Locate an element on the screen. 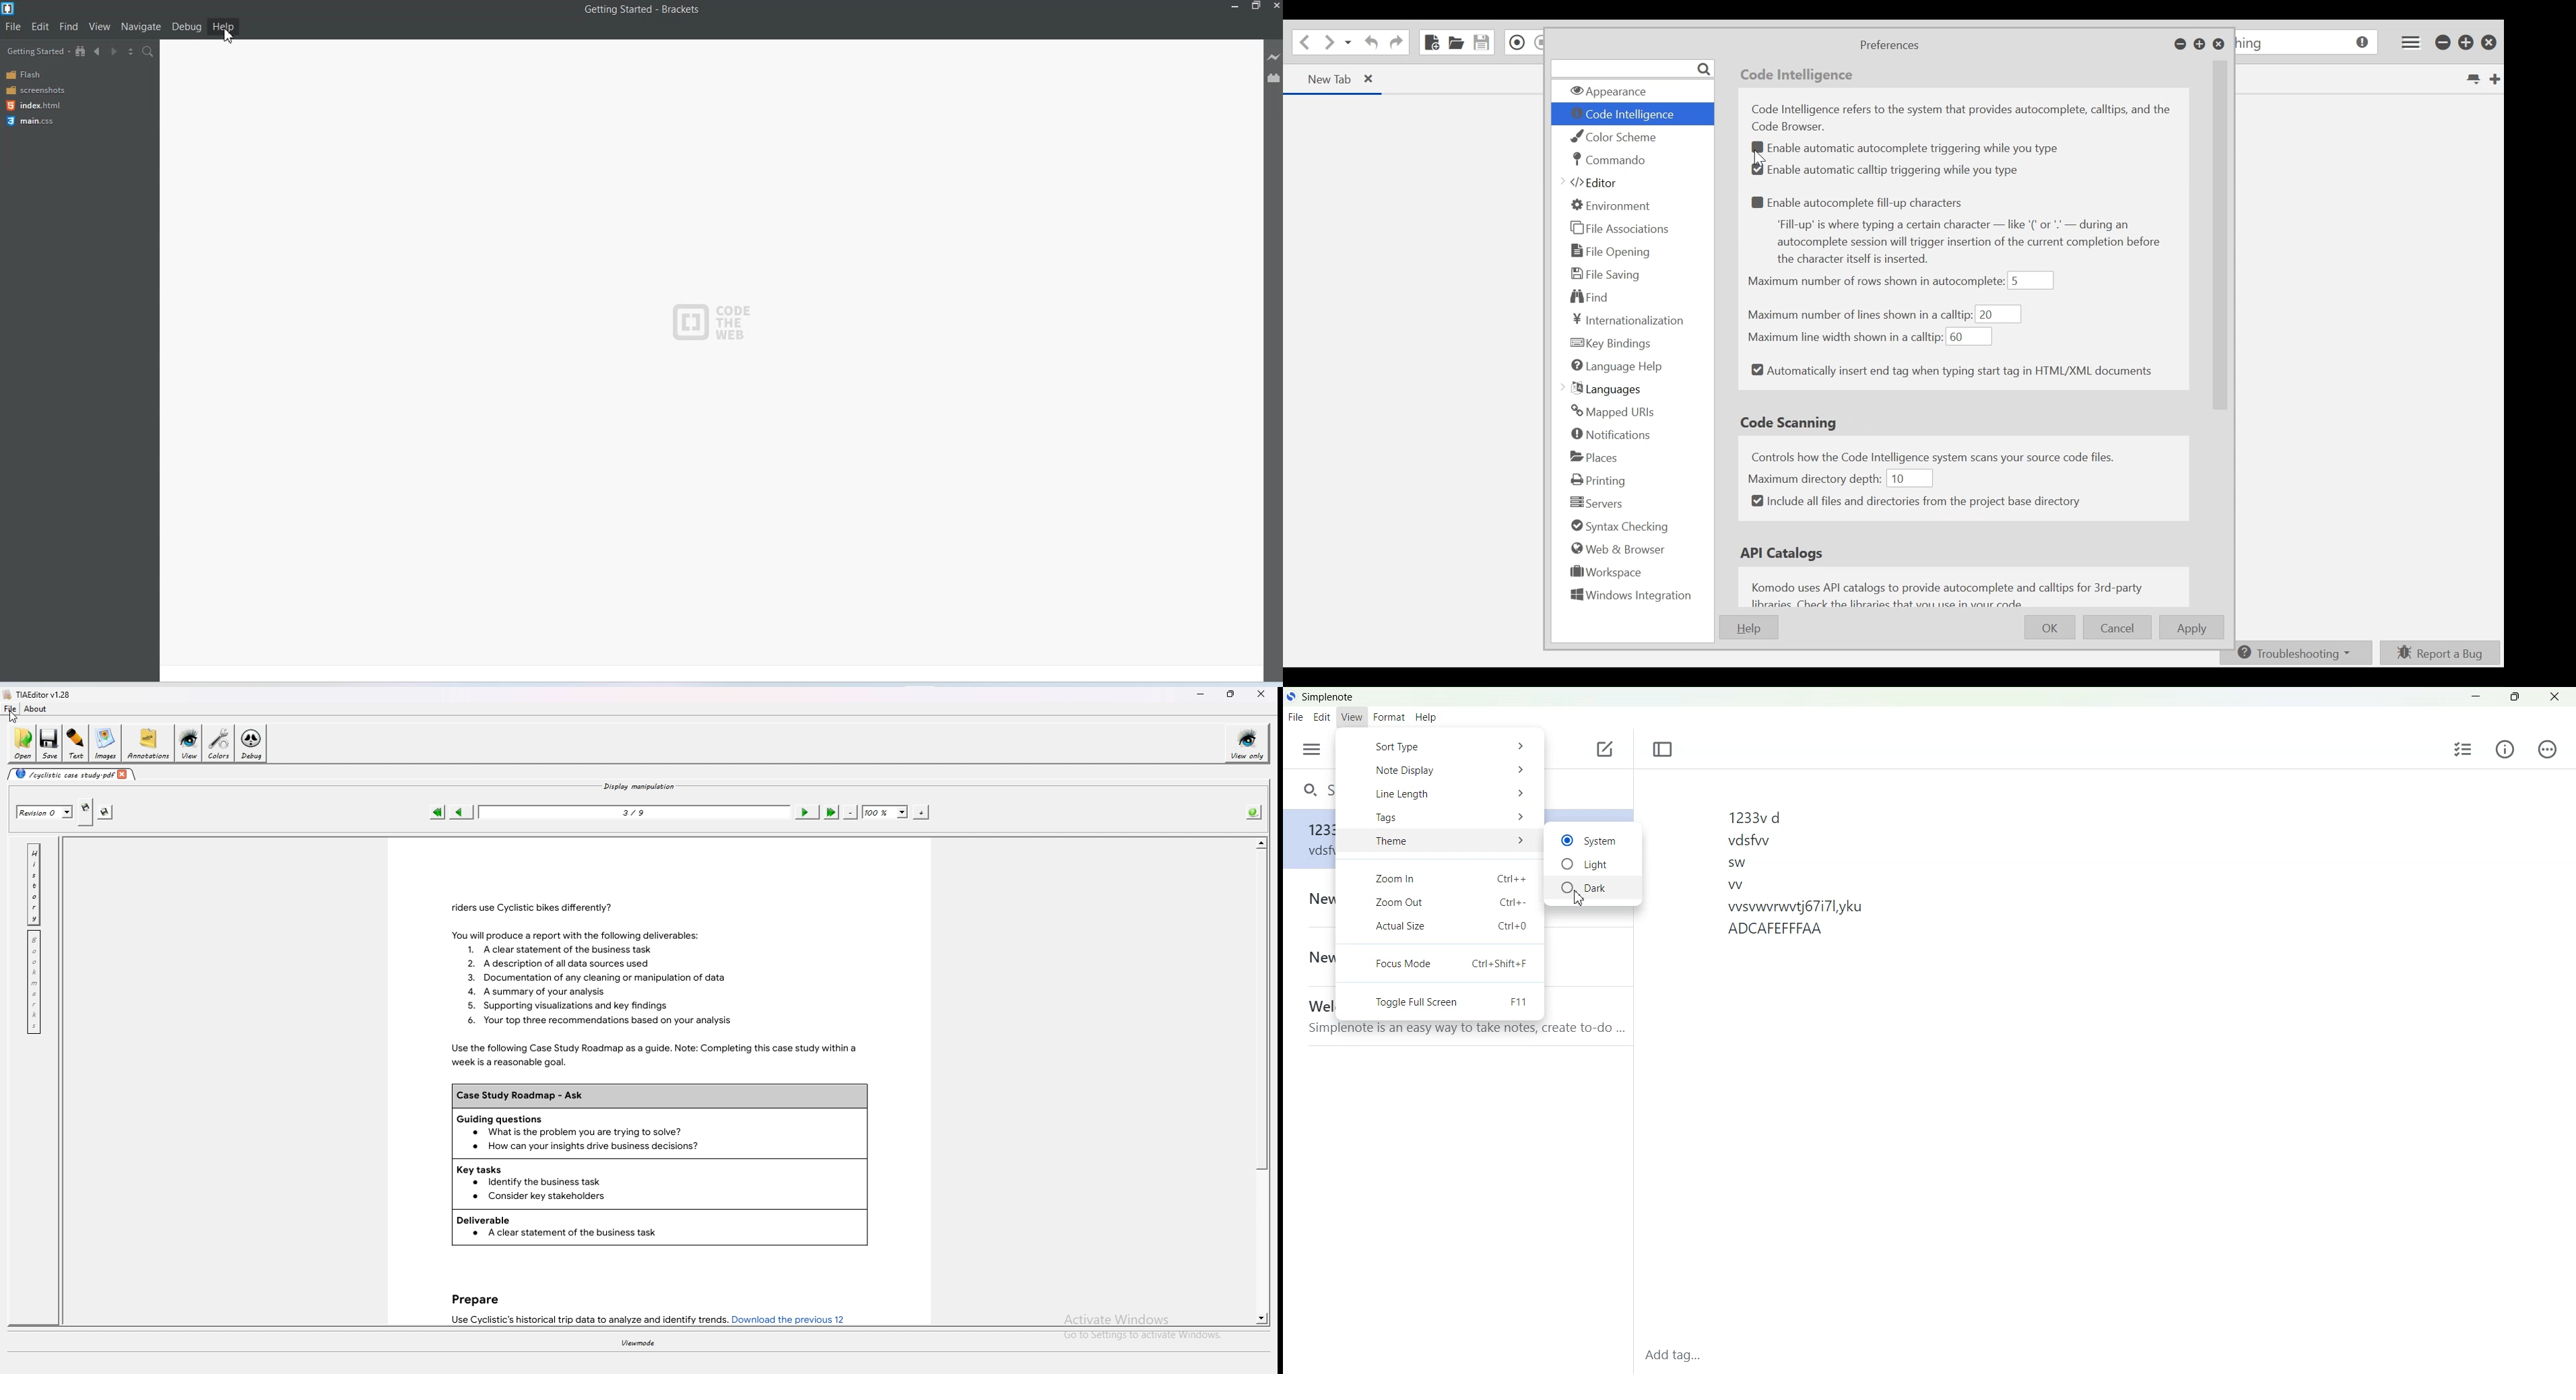  Theme is located at coordinates (1439, 842).